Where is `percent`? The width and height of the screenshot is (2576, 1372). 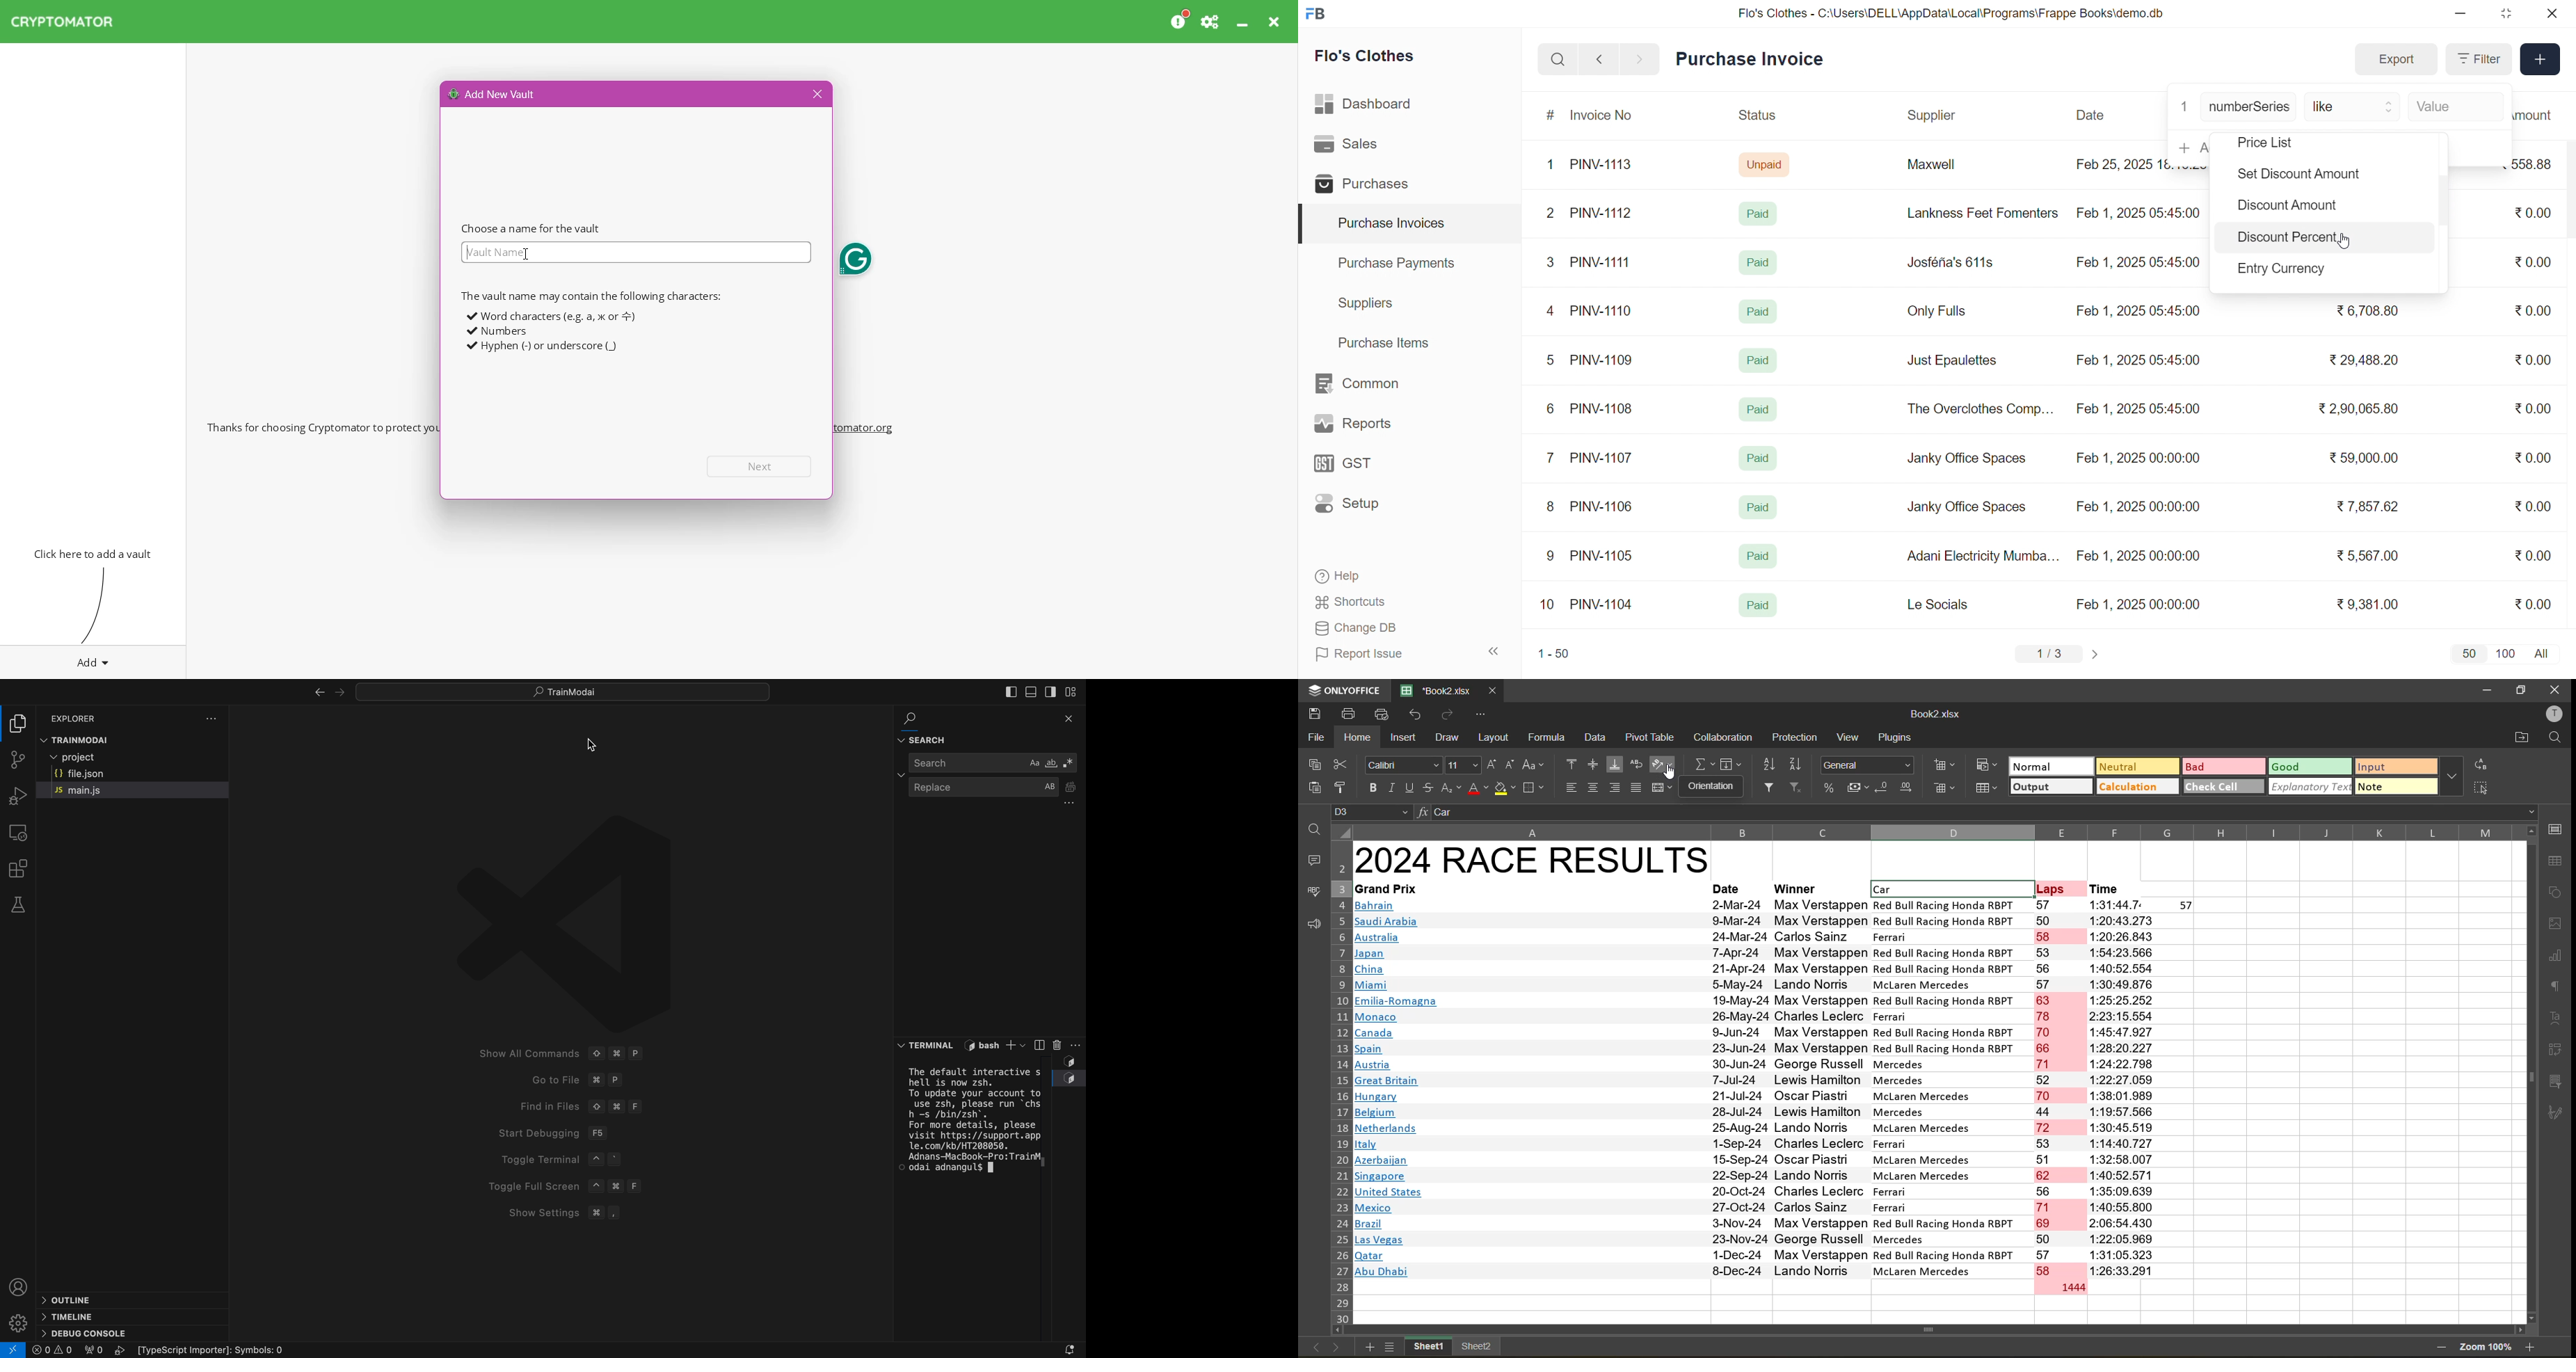 percent is located at coordinates (1831, 788).